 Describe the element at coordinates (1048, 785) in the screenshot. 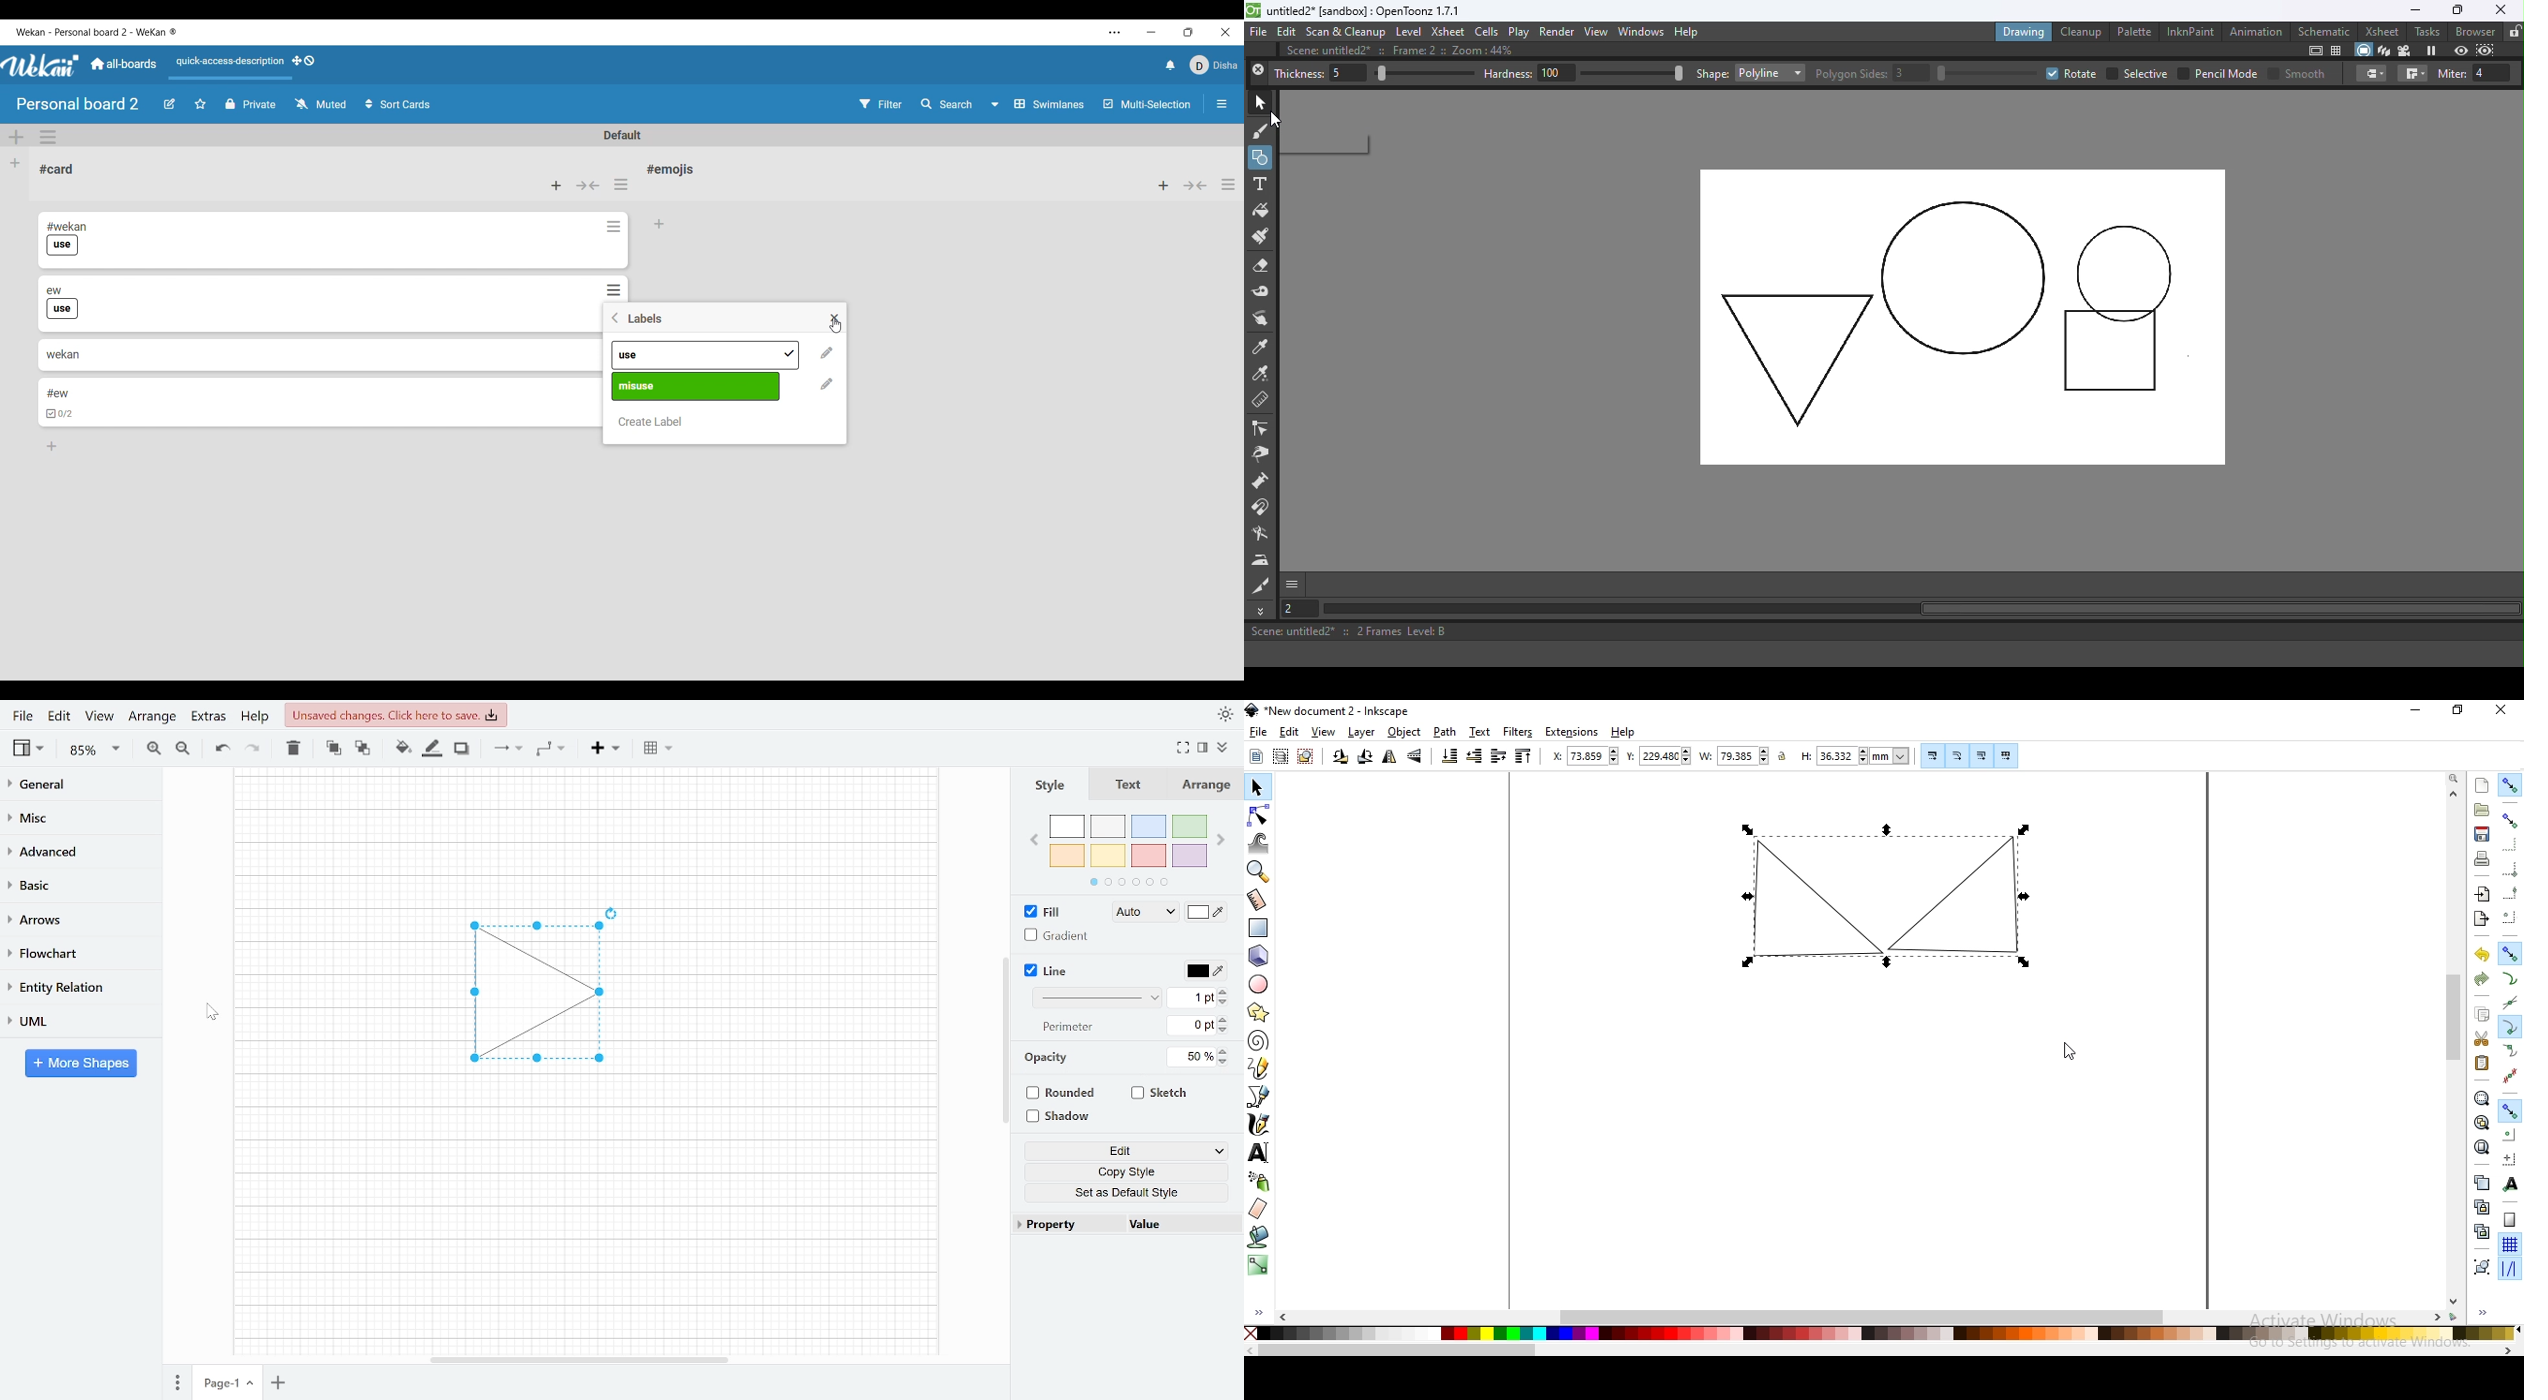

I see `Style` at that location.